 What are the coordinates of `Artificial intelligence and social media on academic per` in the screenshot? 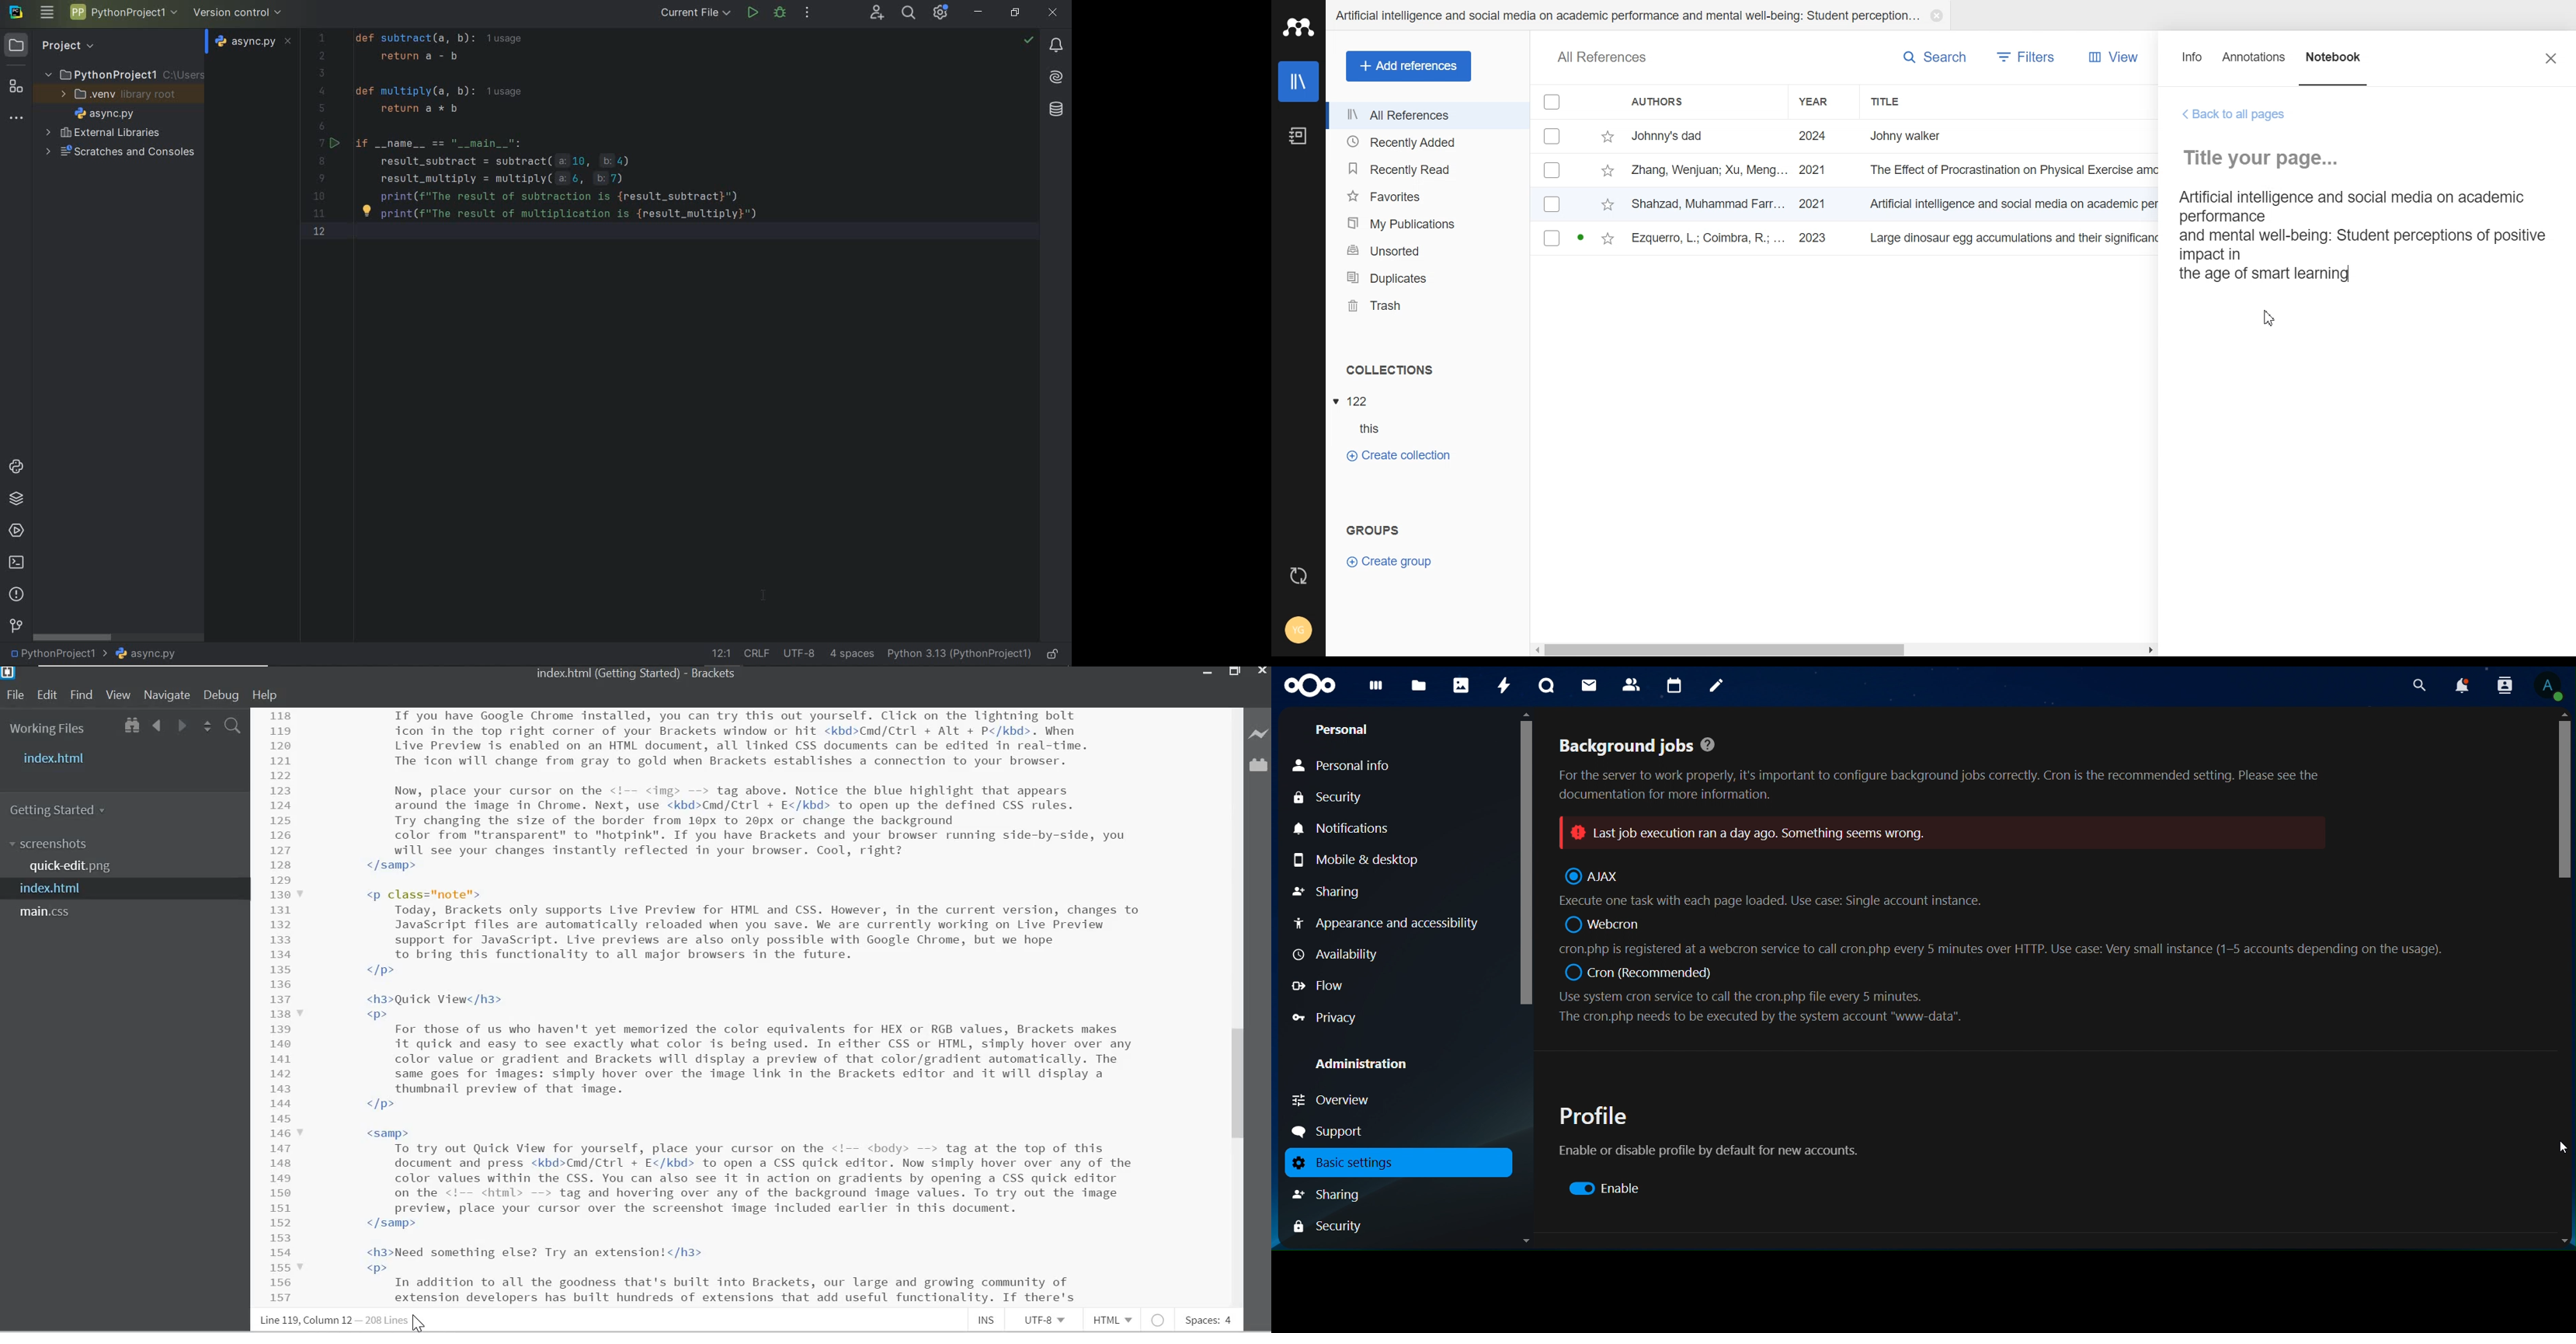 It's located at (2016, 202).